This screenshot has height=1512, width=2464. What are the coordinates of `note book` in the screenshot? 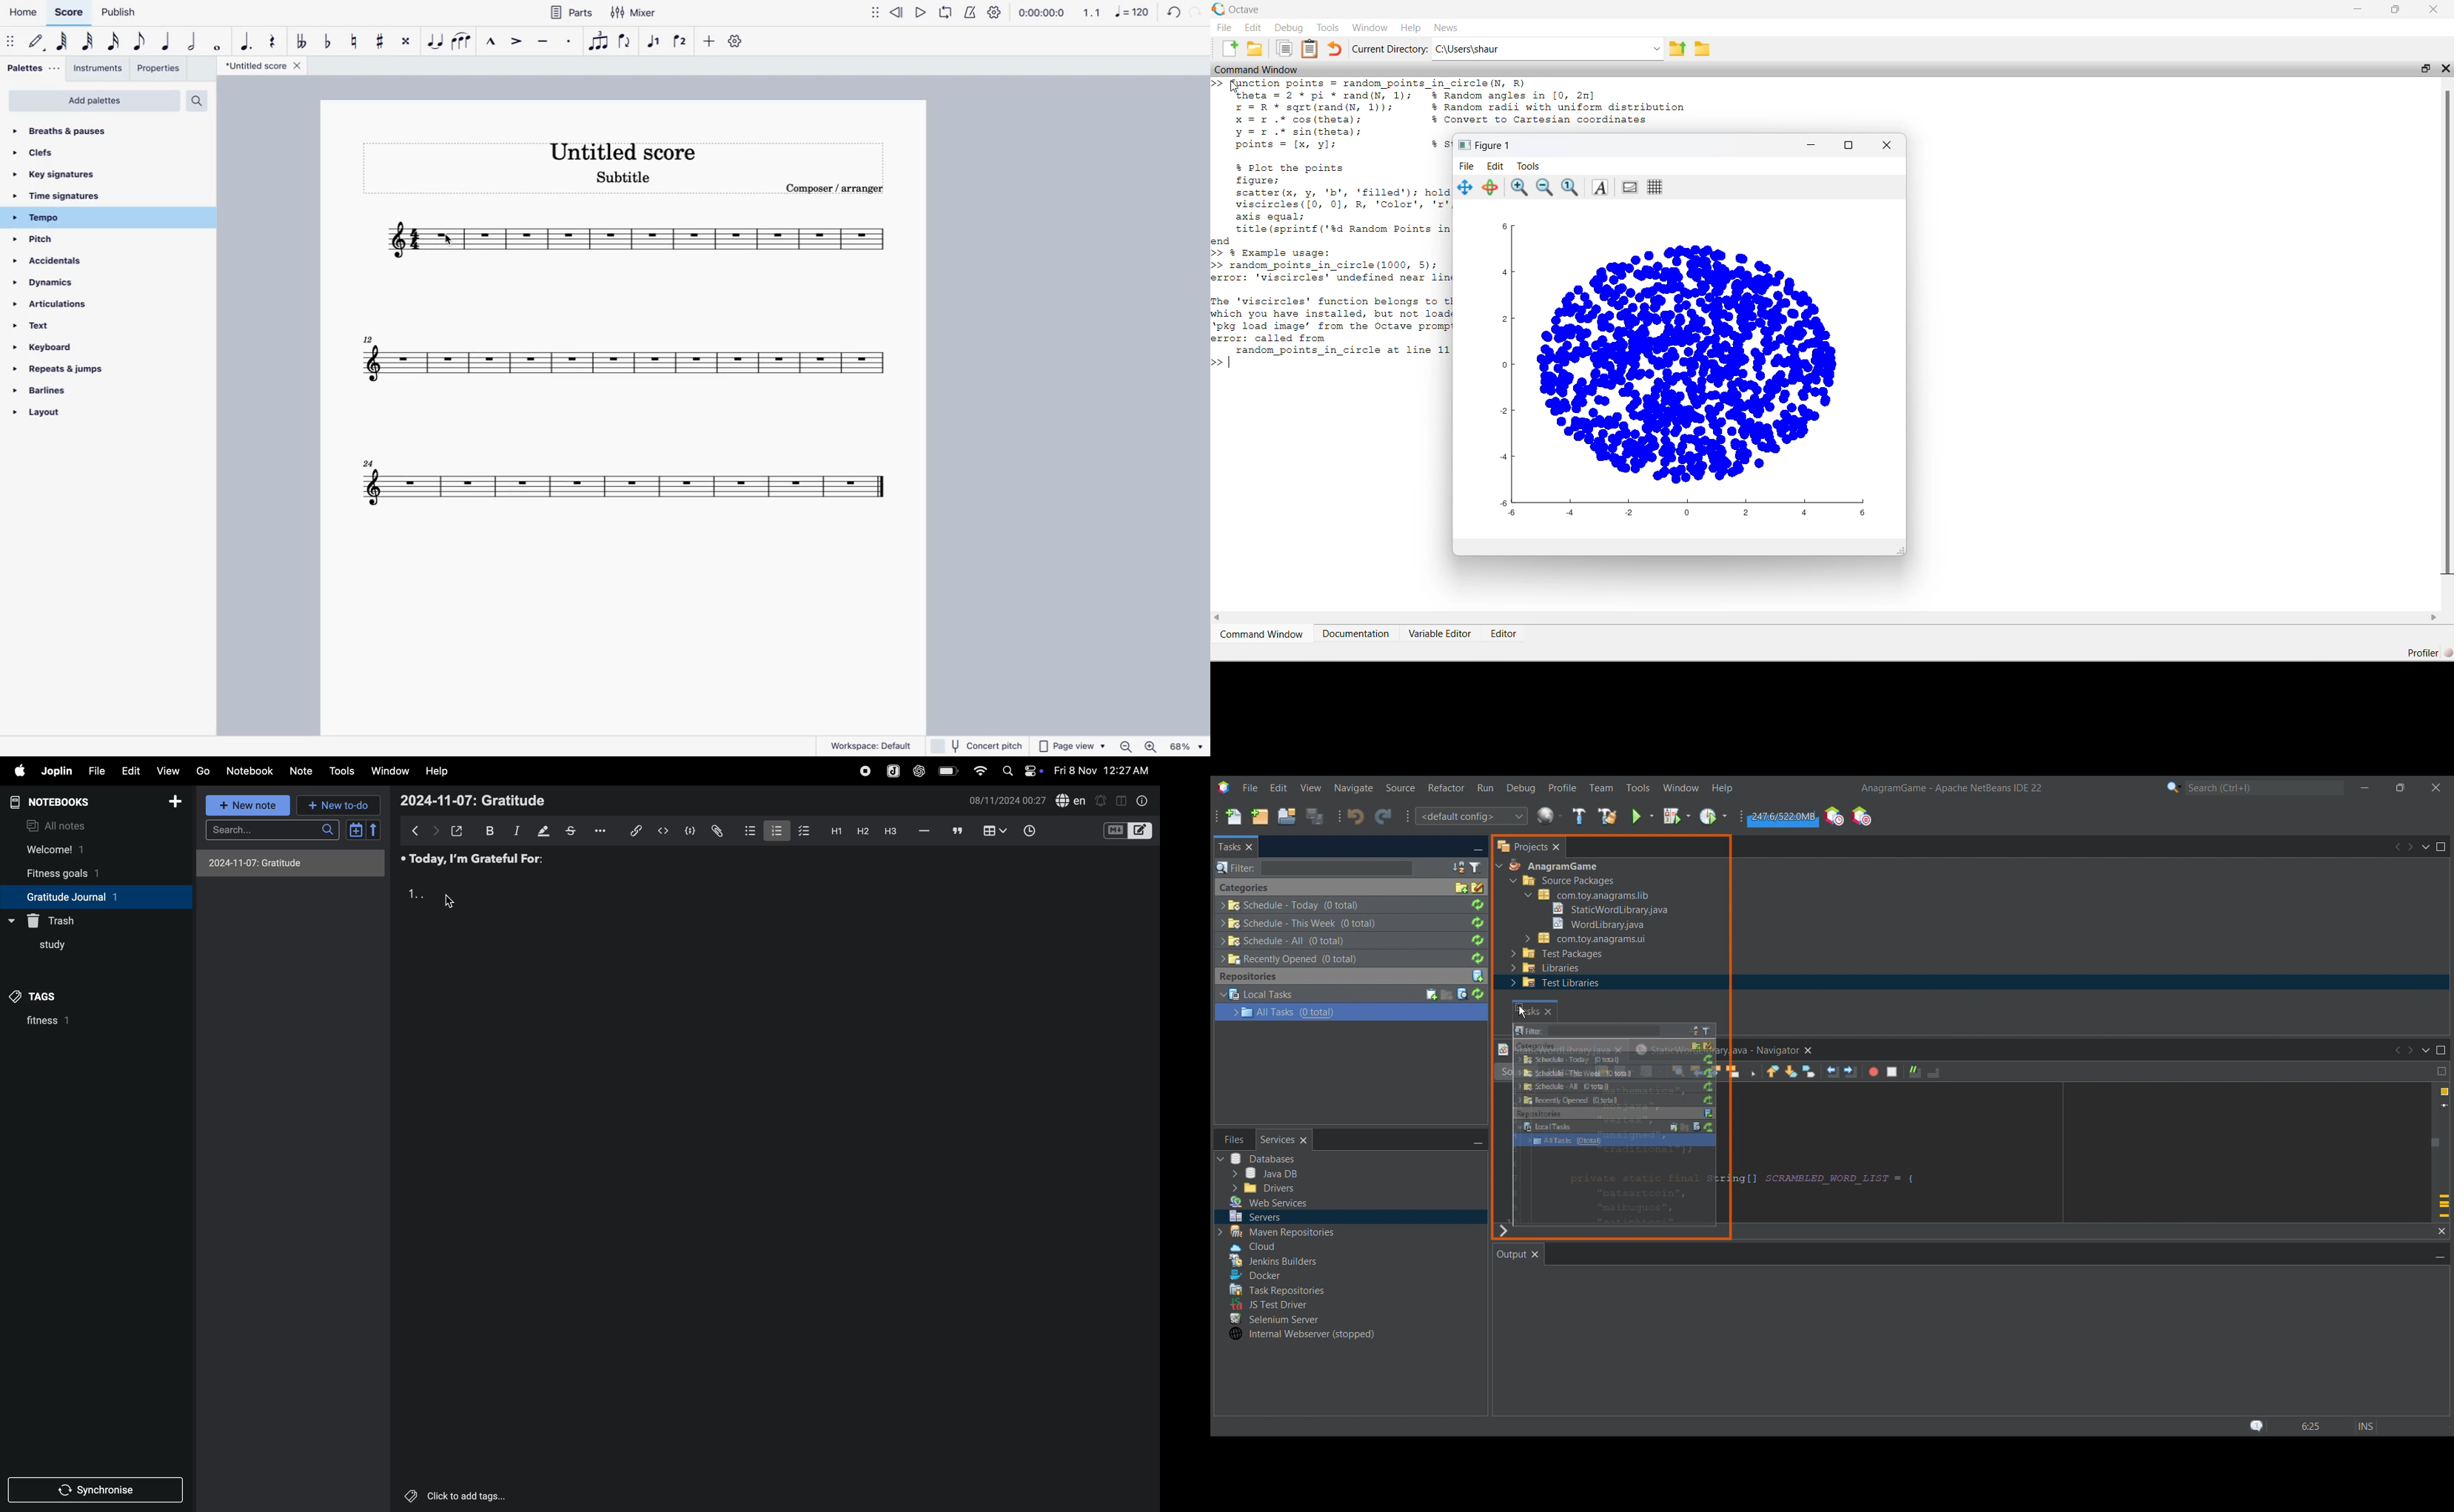 It's located at (68, 802).